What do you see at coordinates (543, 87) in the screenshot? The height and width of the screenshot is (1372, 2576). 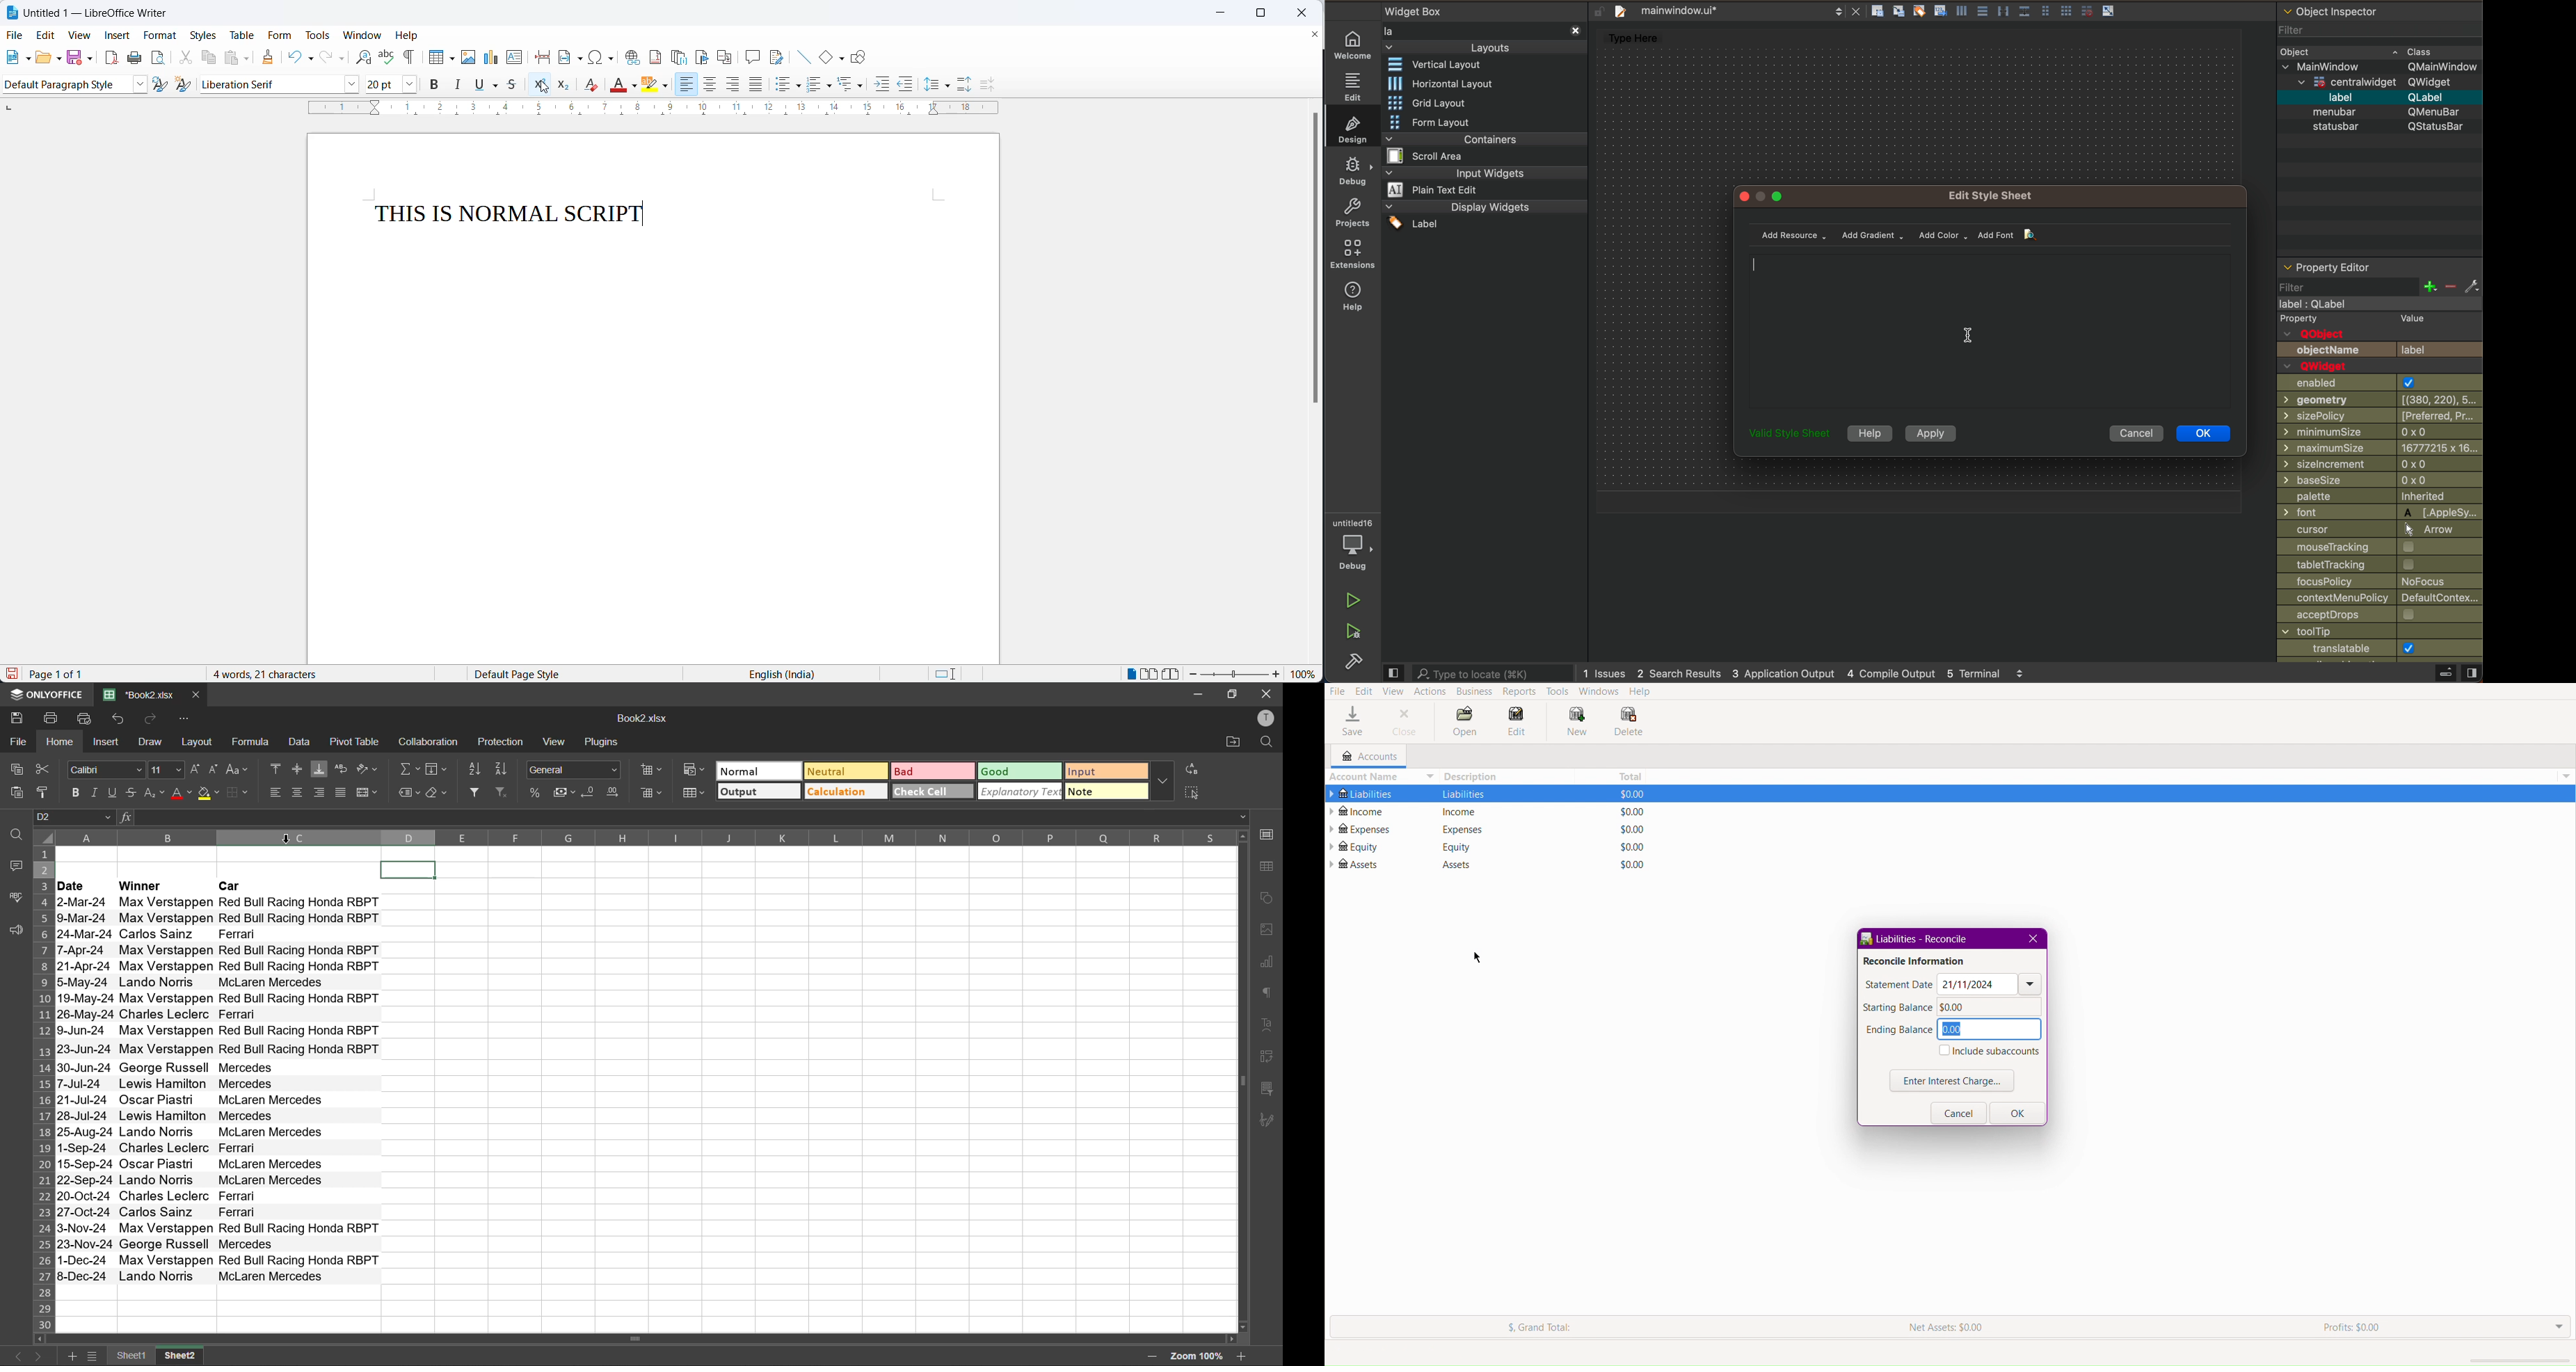 I see `cursor` at bounding box center [543, 87].